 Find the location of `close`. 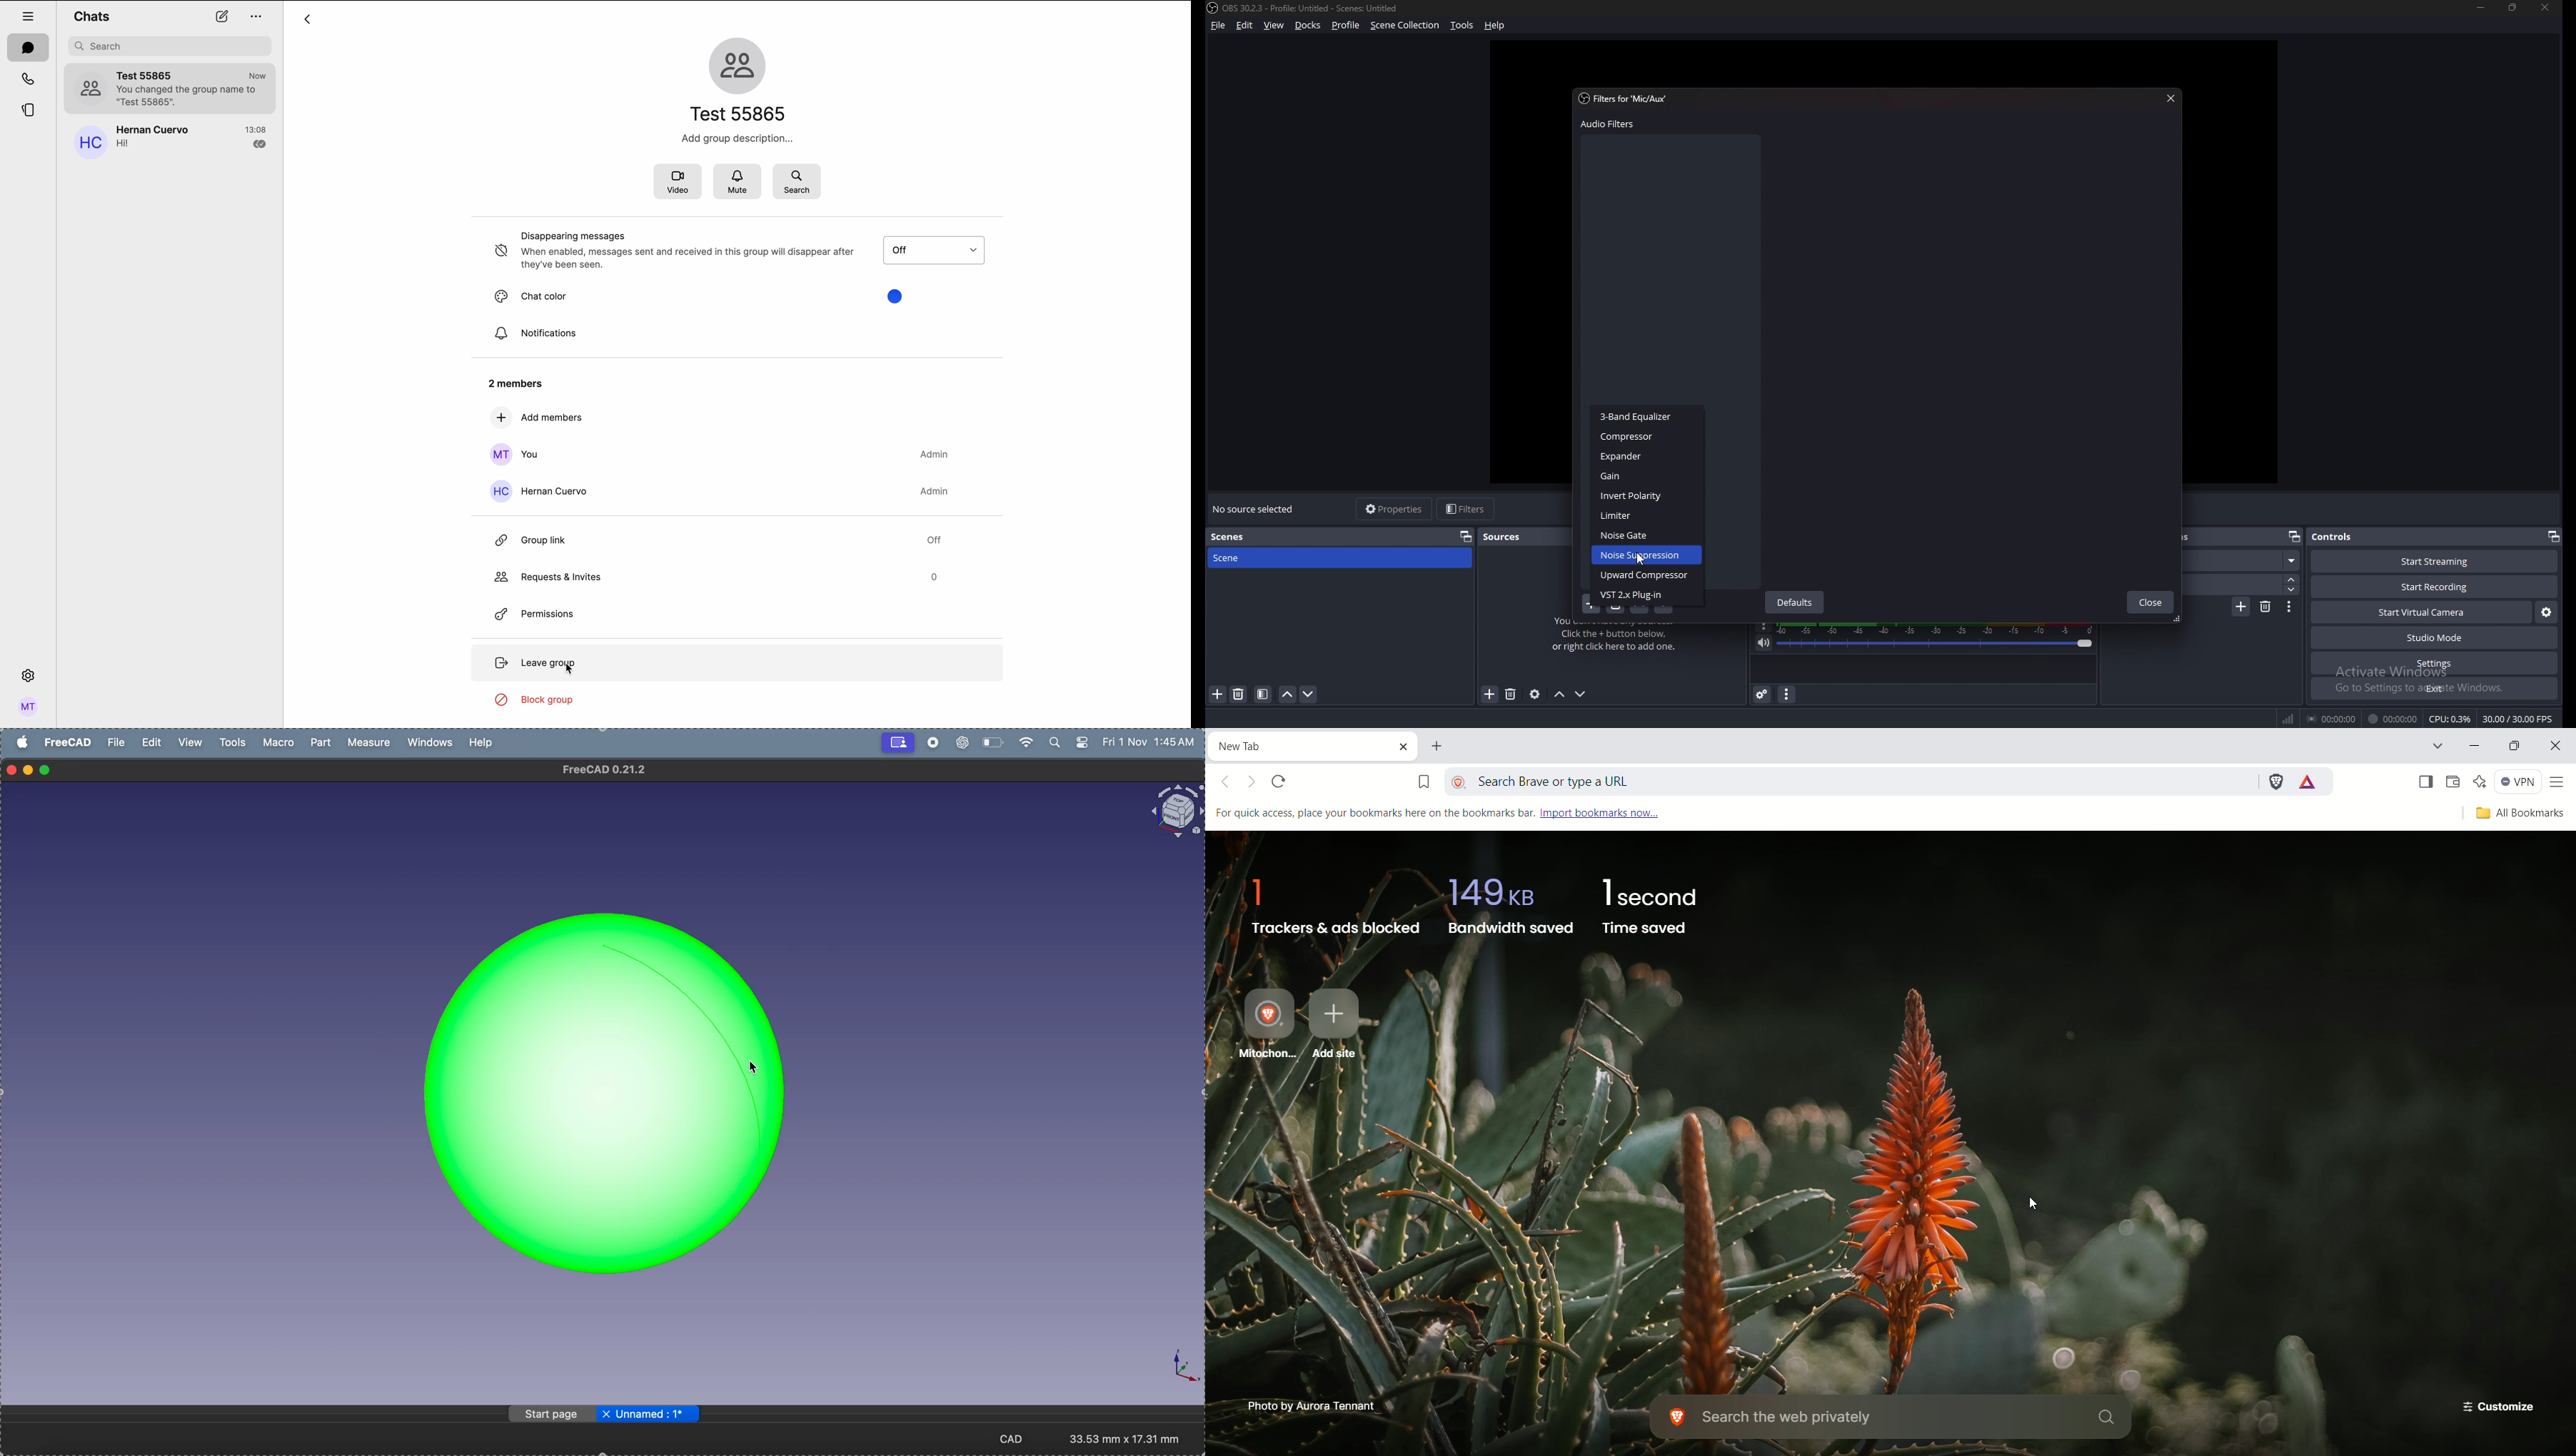

close is located at coordinates (2548, 8).